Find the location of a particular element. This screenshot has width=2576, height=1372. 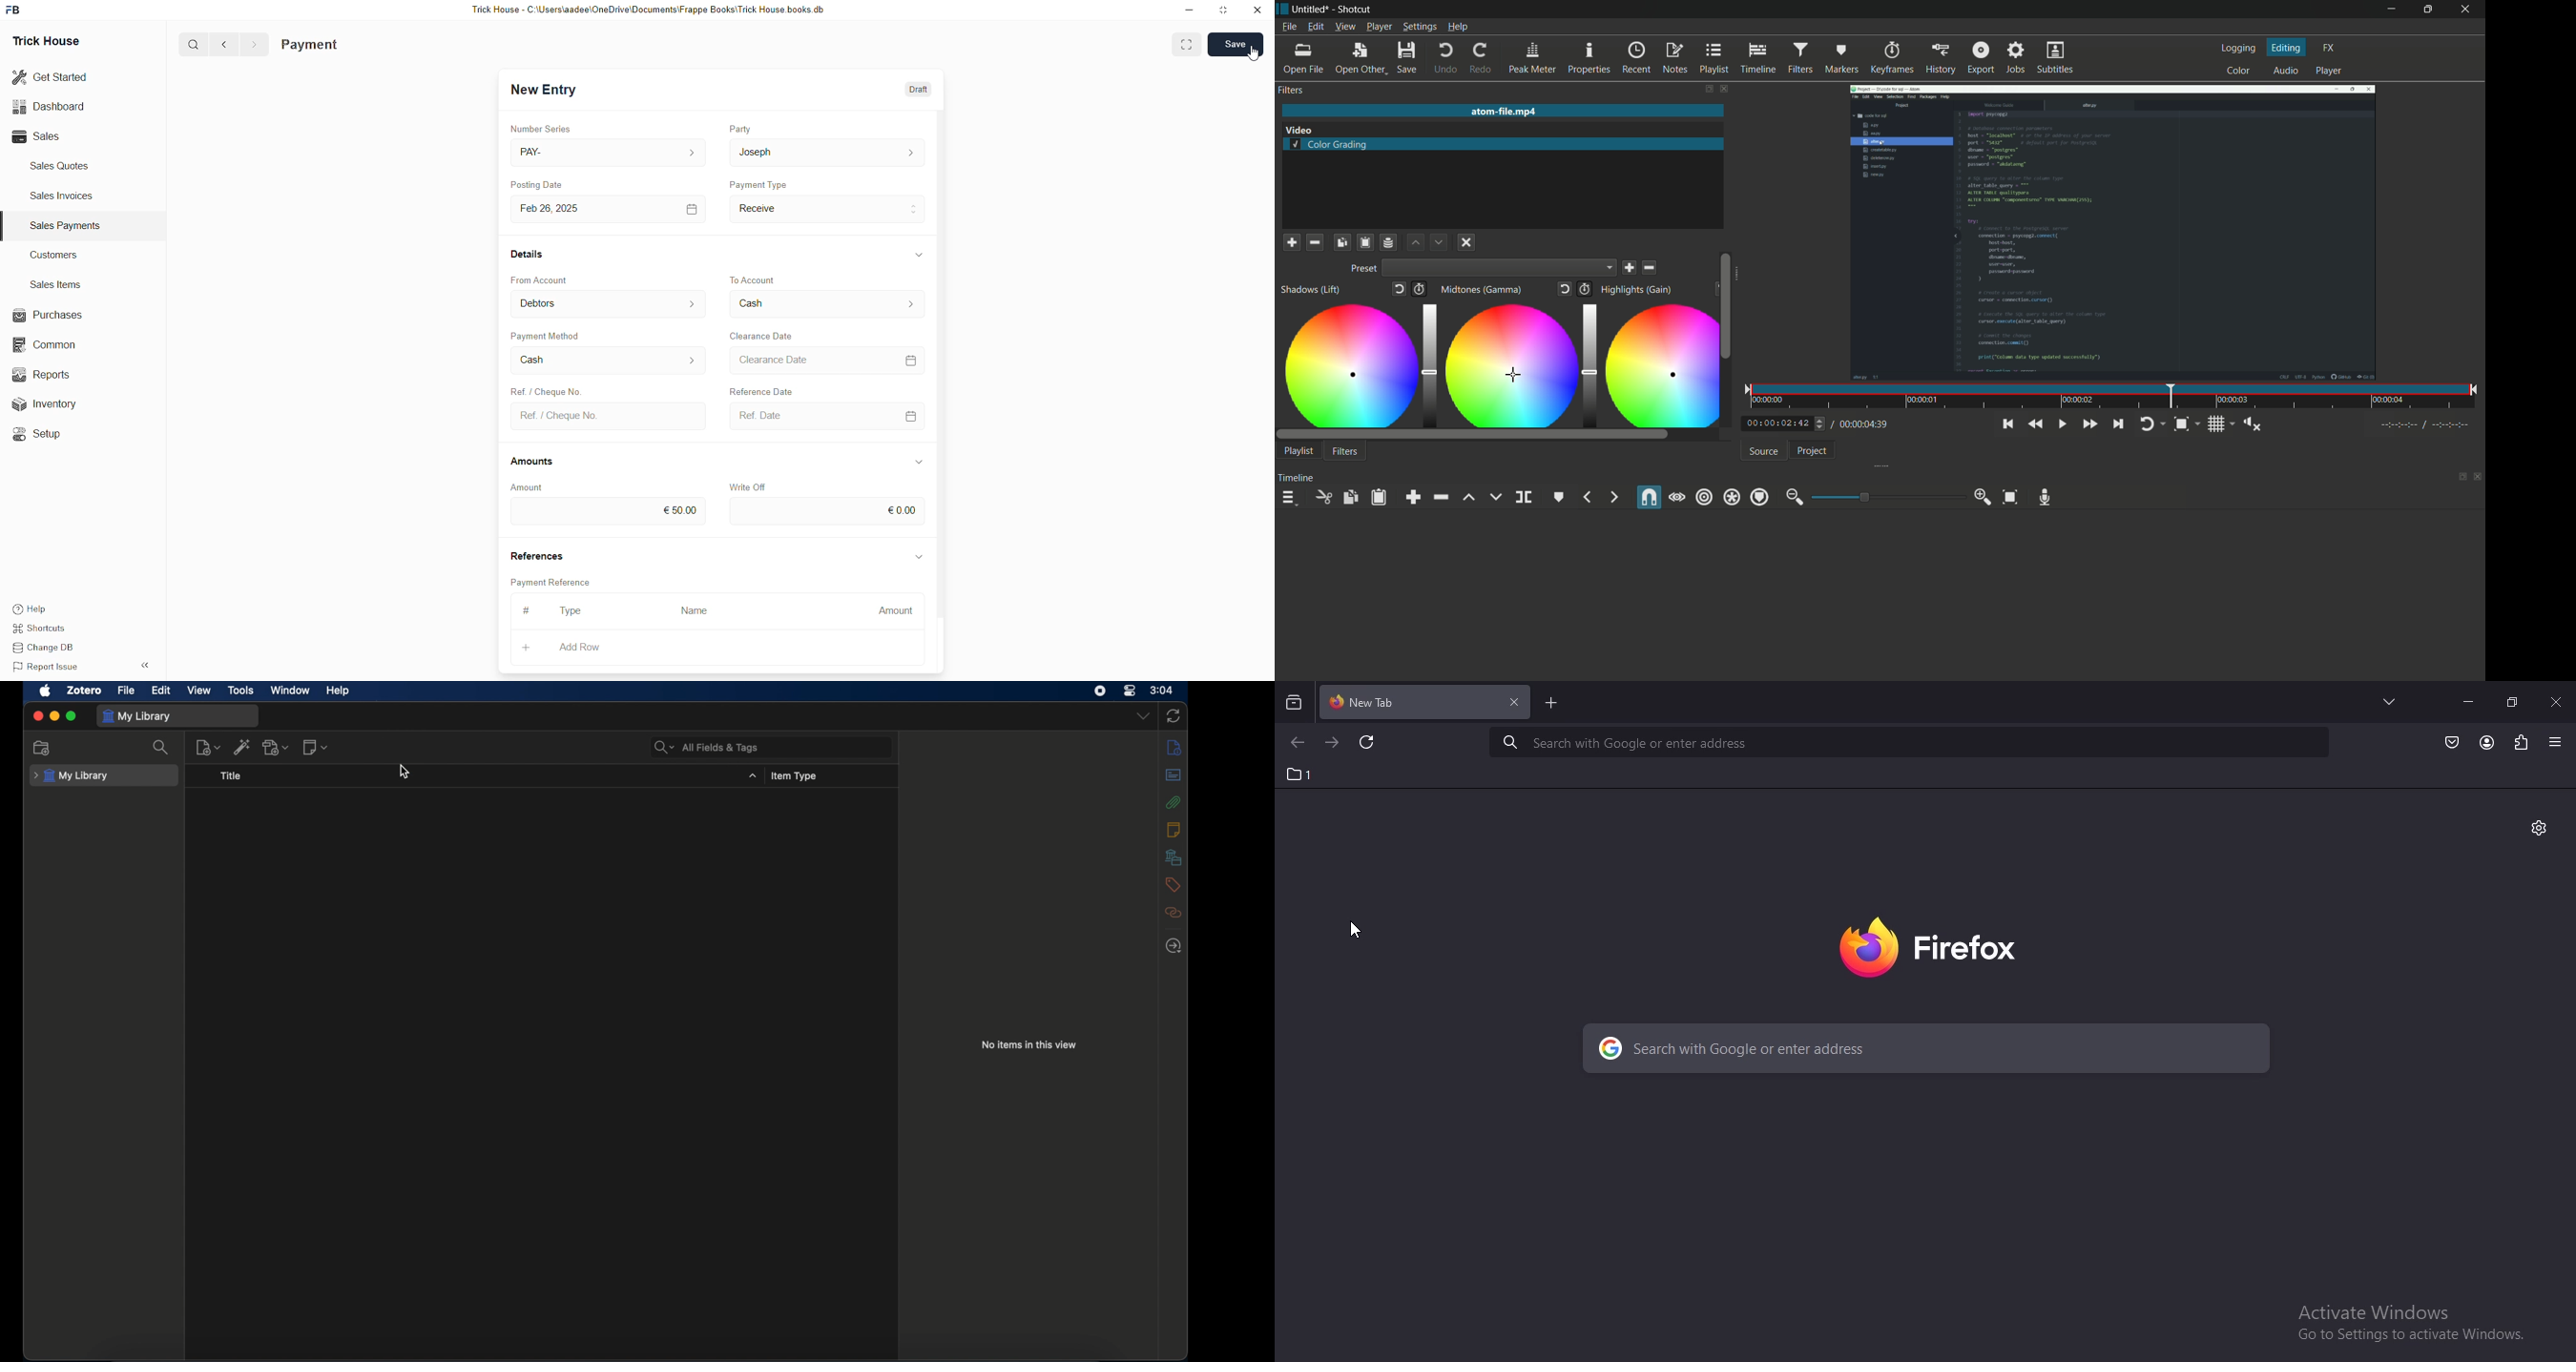

go to next page is located at coordinates (1333, 743).